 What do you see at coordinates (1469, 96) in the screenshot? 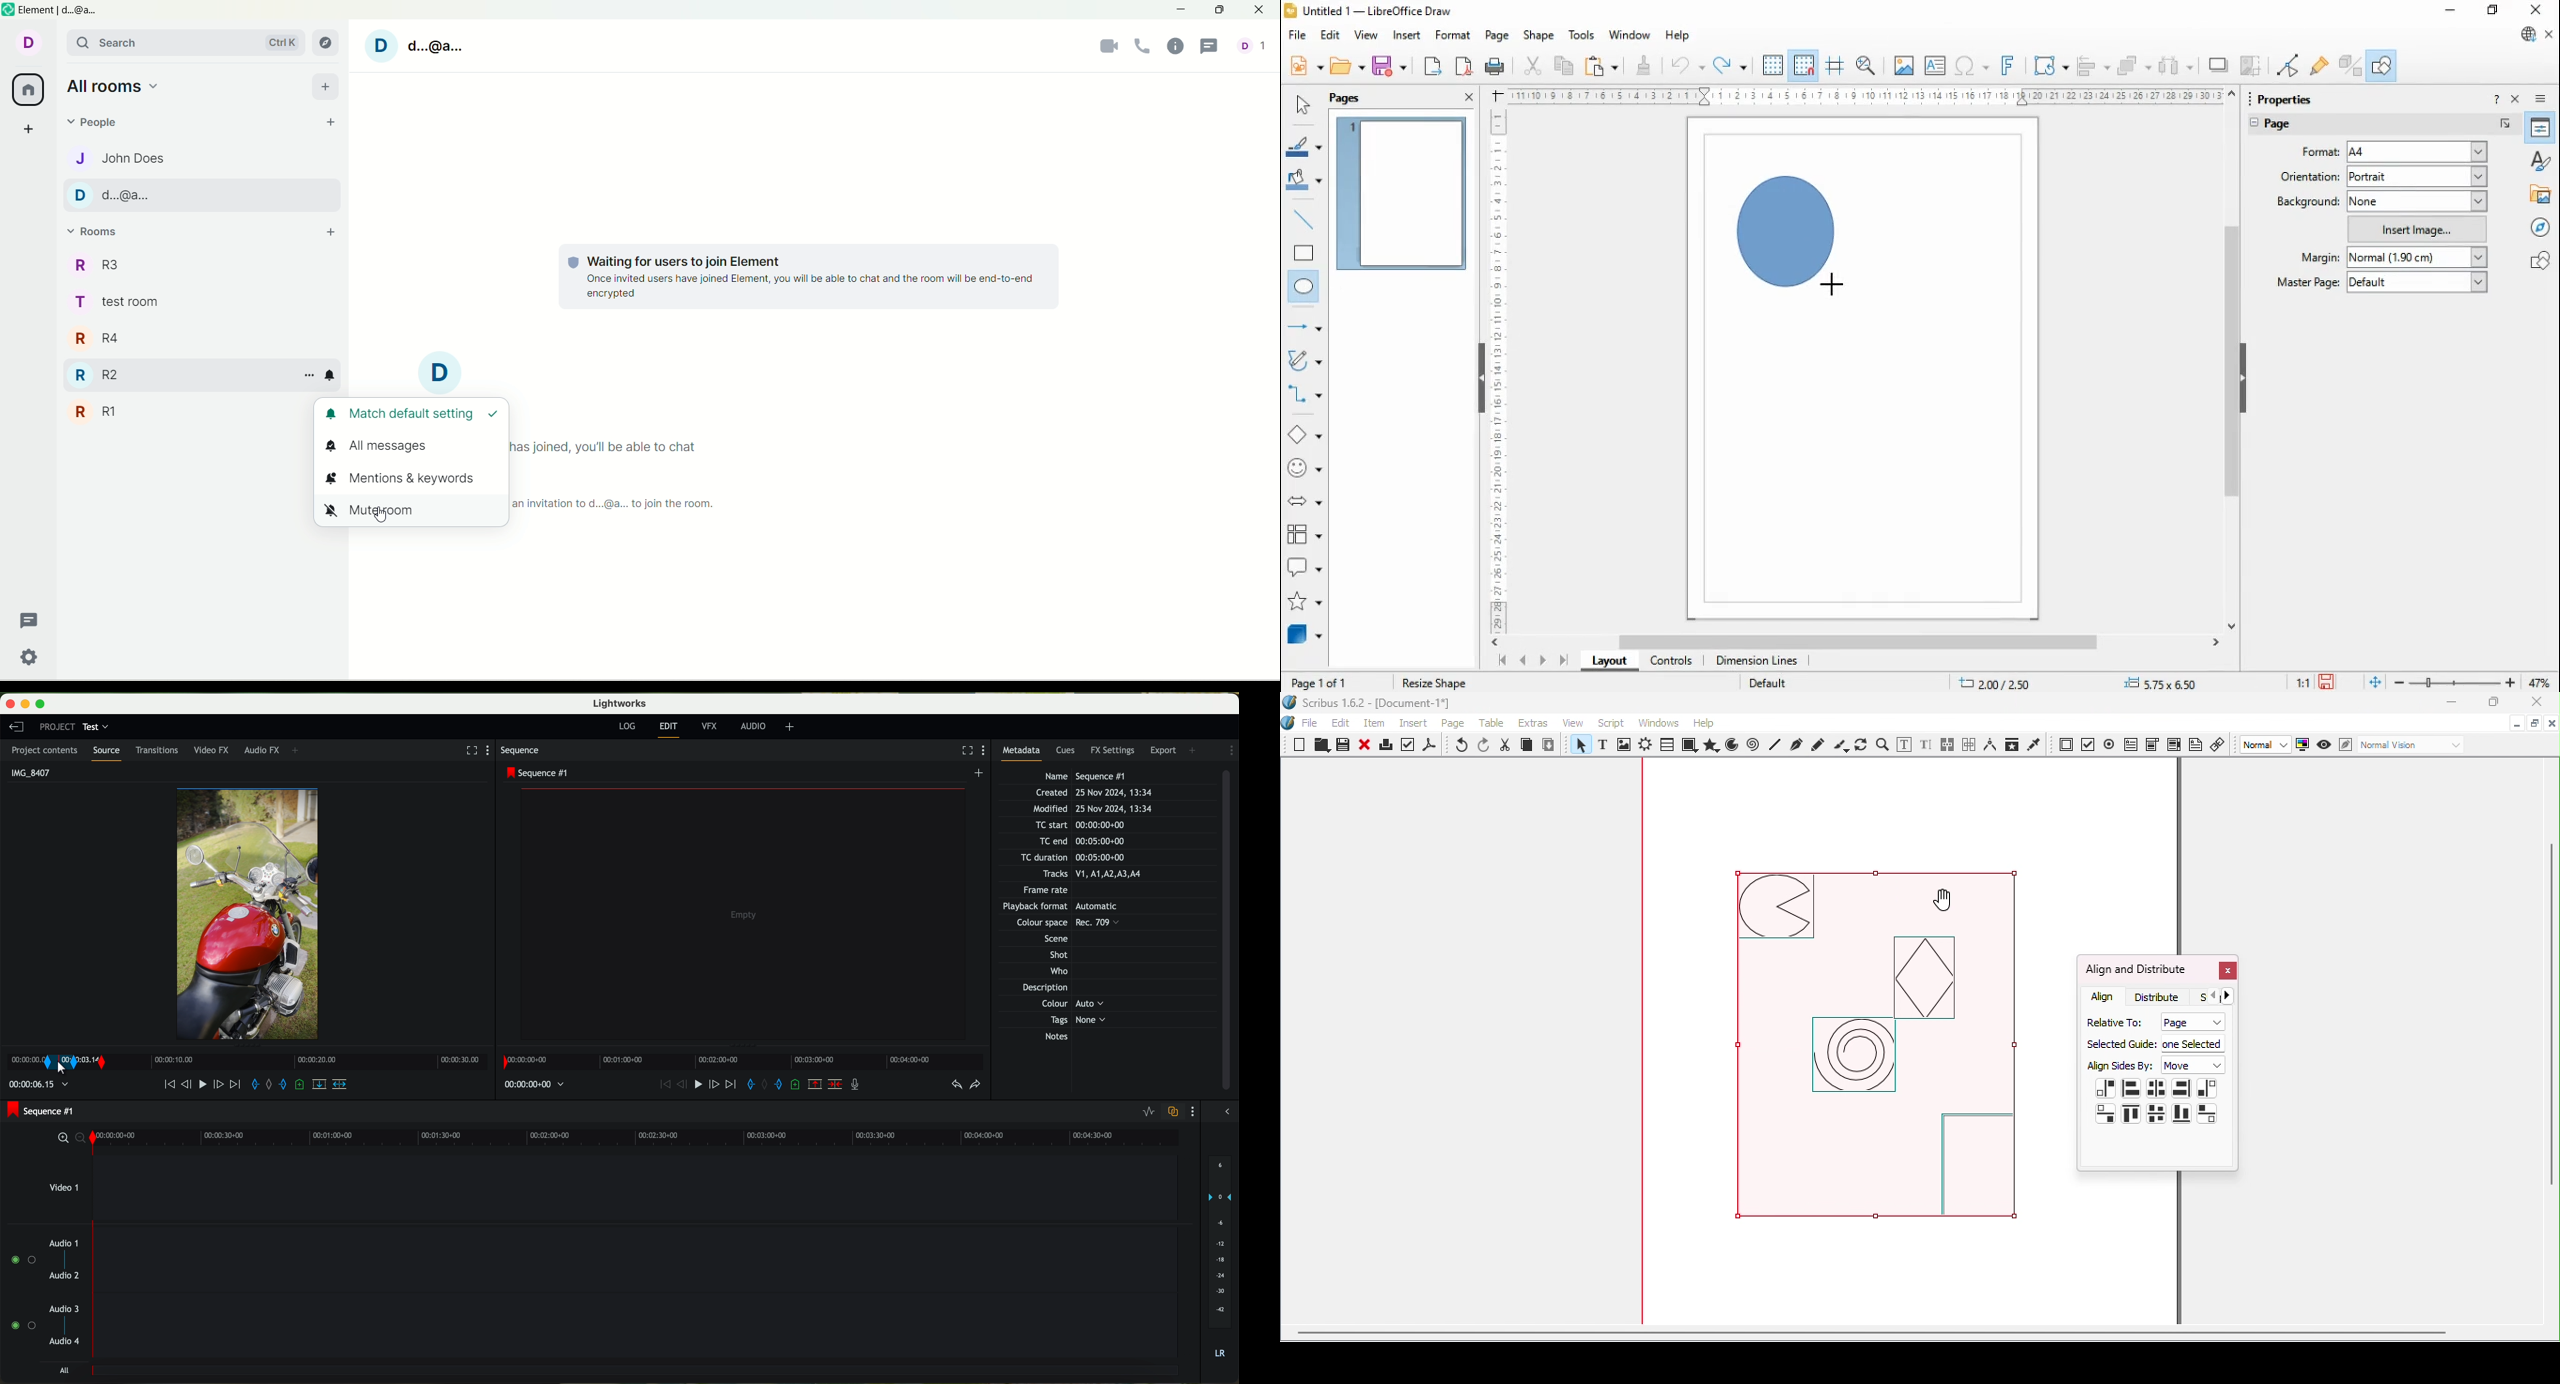
I see `close panel` at bounding box center [1469, 96].